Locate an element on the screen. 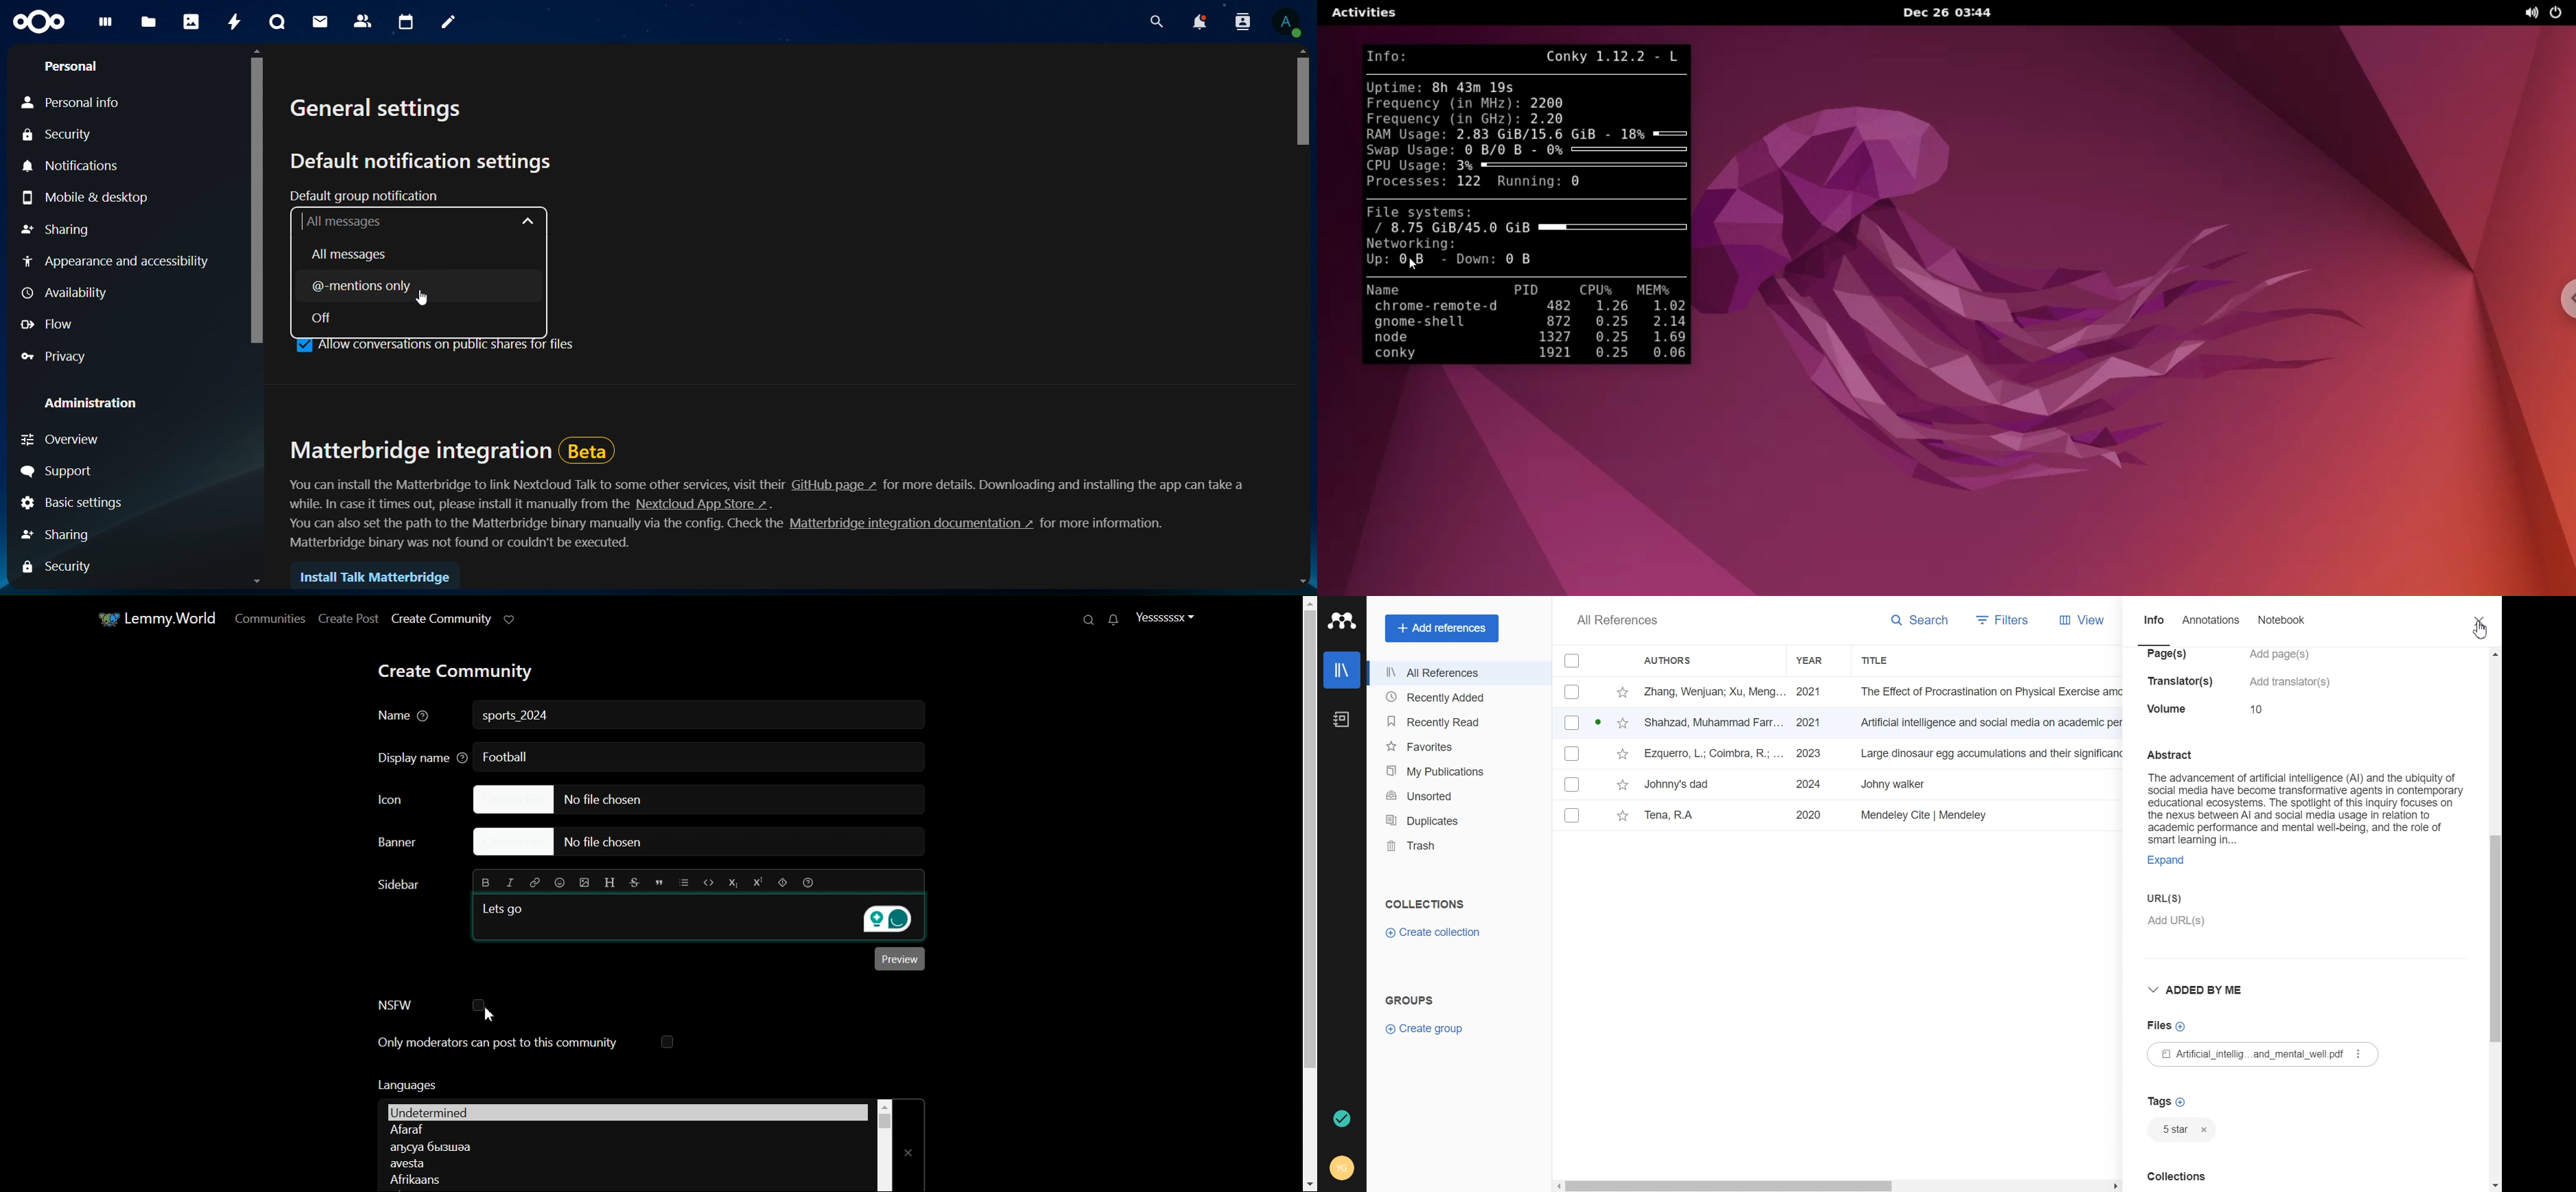 The height and width of the screenshot is (1204, 2576). File is located at coordinates (1839, 723).